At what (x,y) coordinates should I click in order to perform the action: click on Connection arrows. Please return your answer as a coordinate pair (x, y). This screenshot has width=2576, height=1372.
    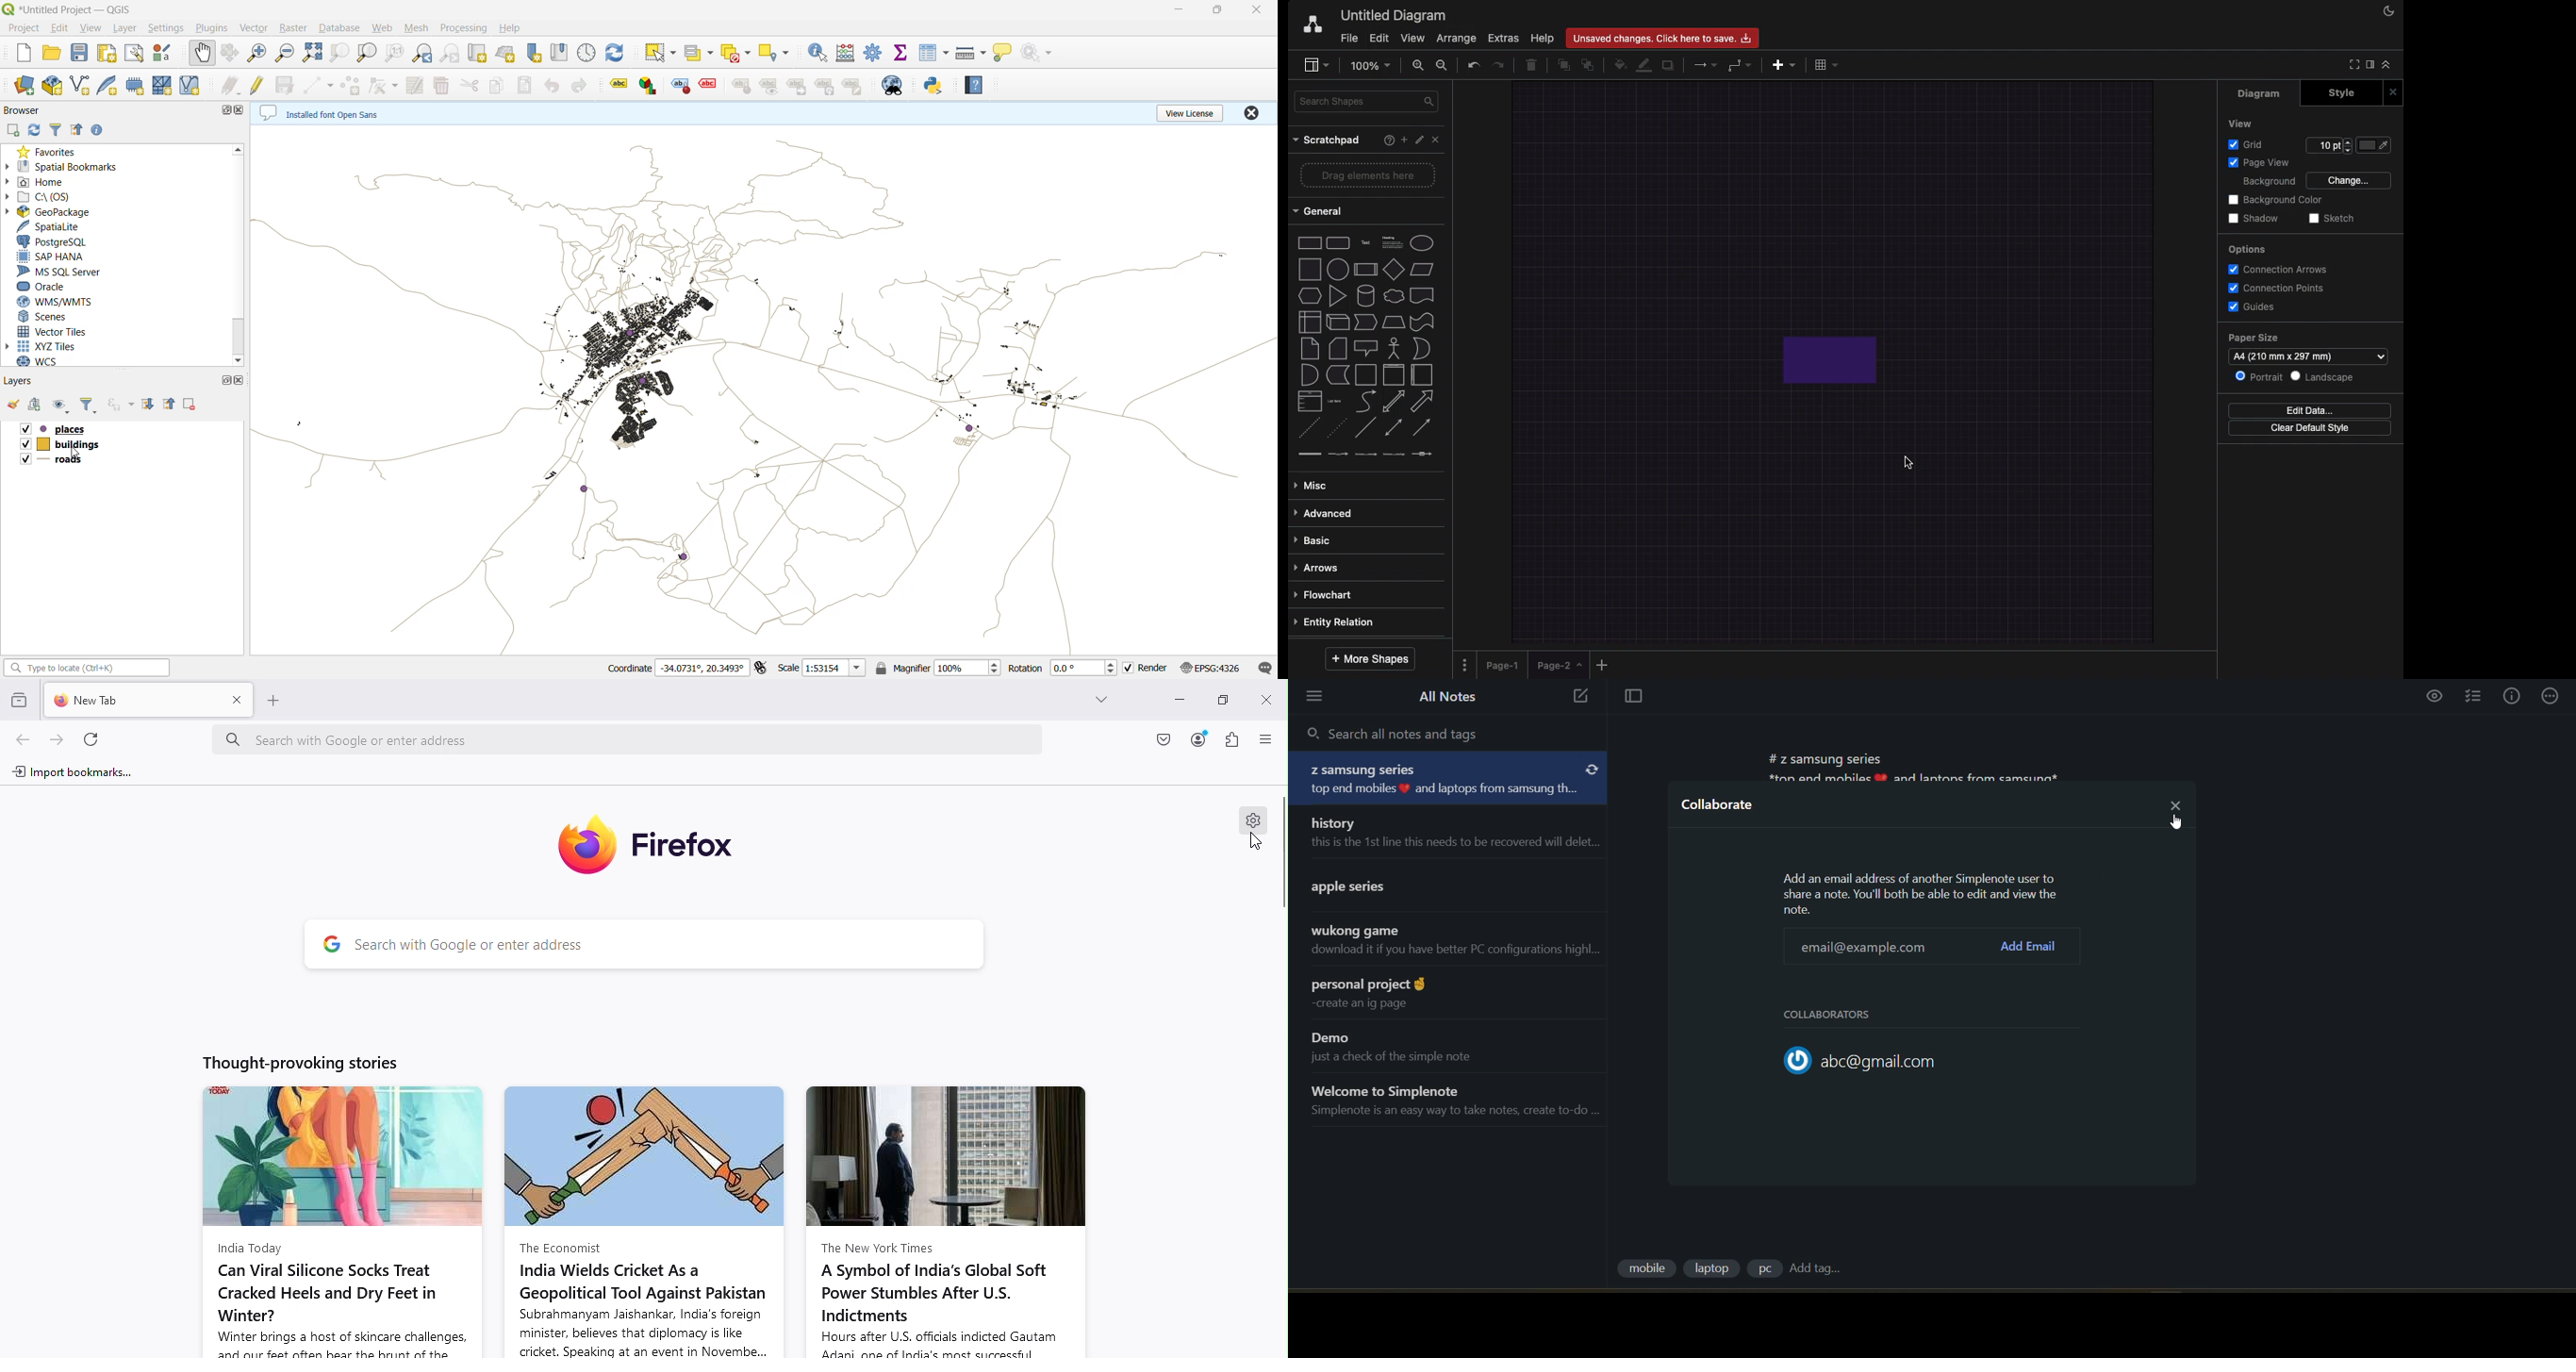
    Looking at the image, I should click on (2280, 270).